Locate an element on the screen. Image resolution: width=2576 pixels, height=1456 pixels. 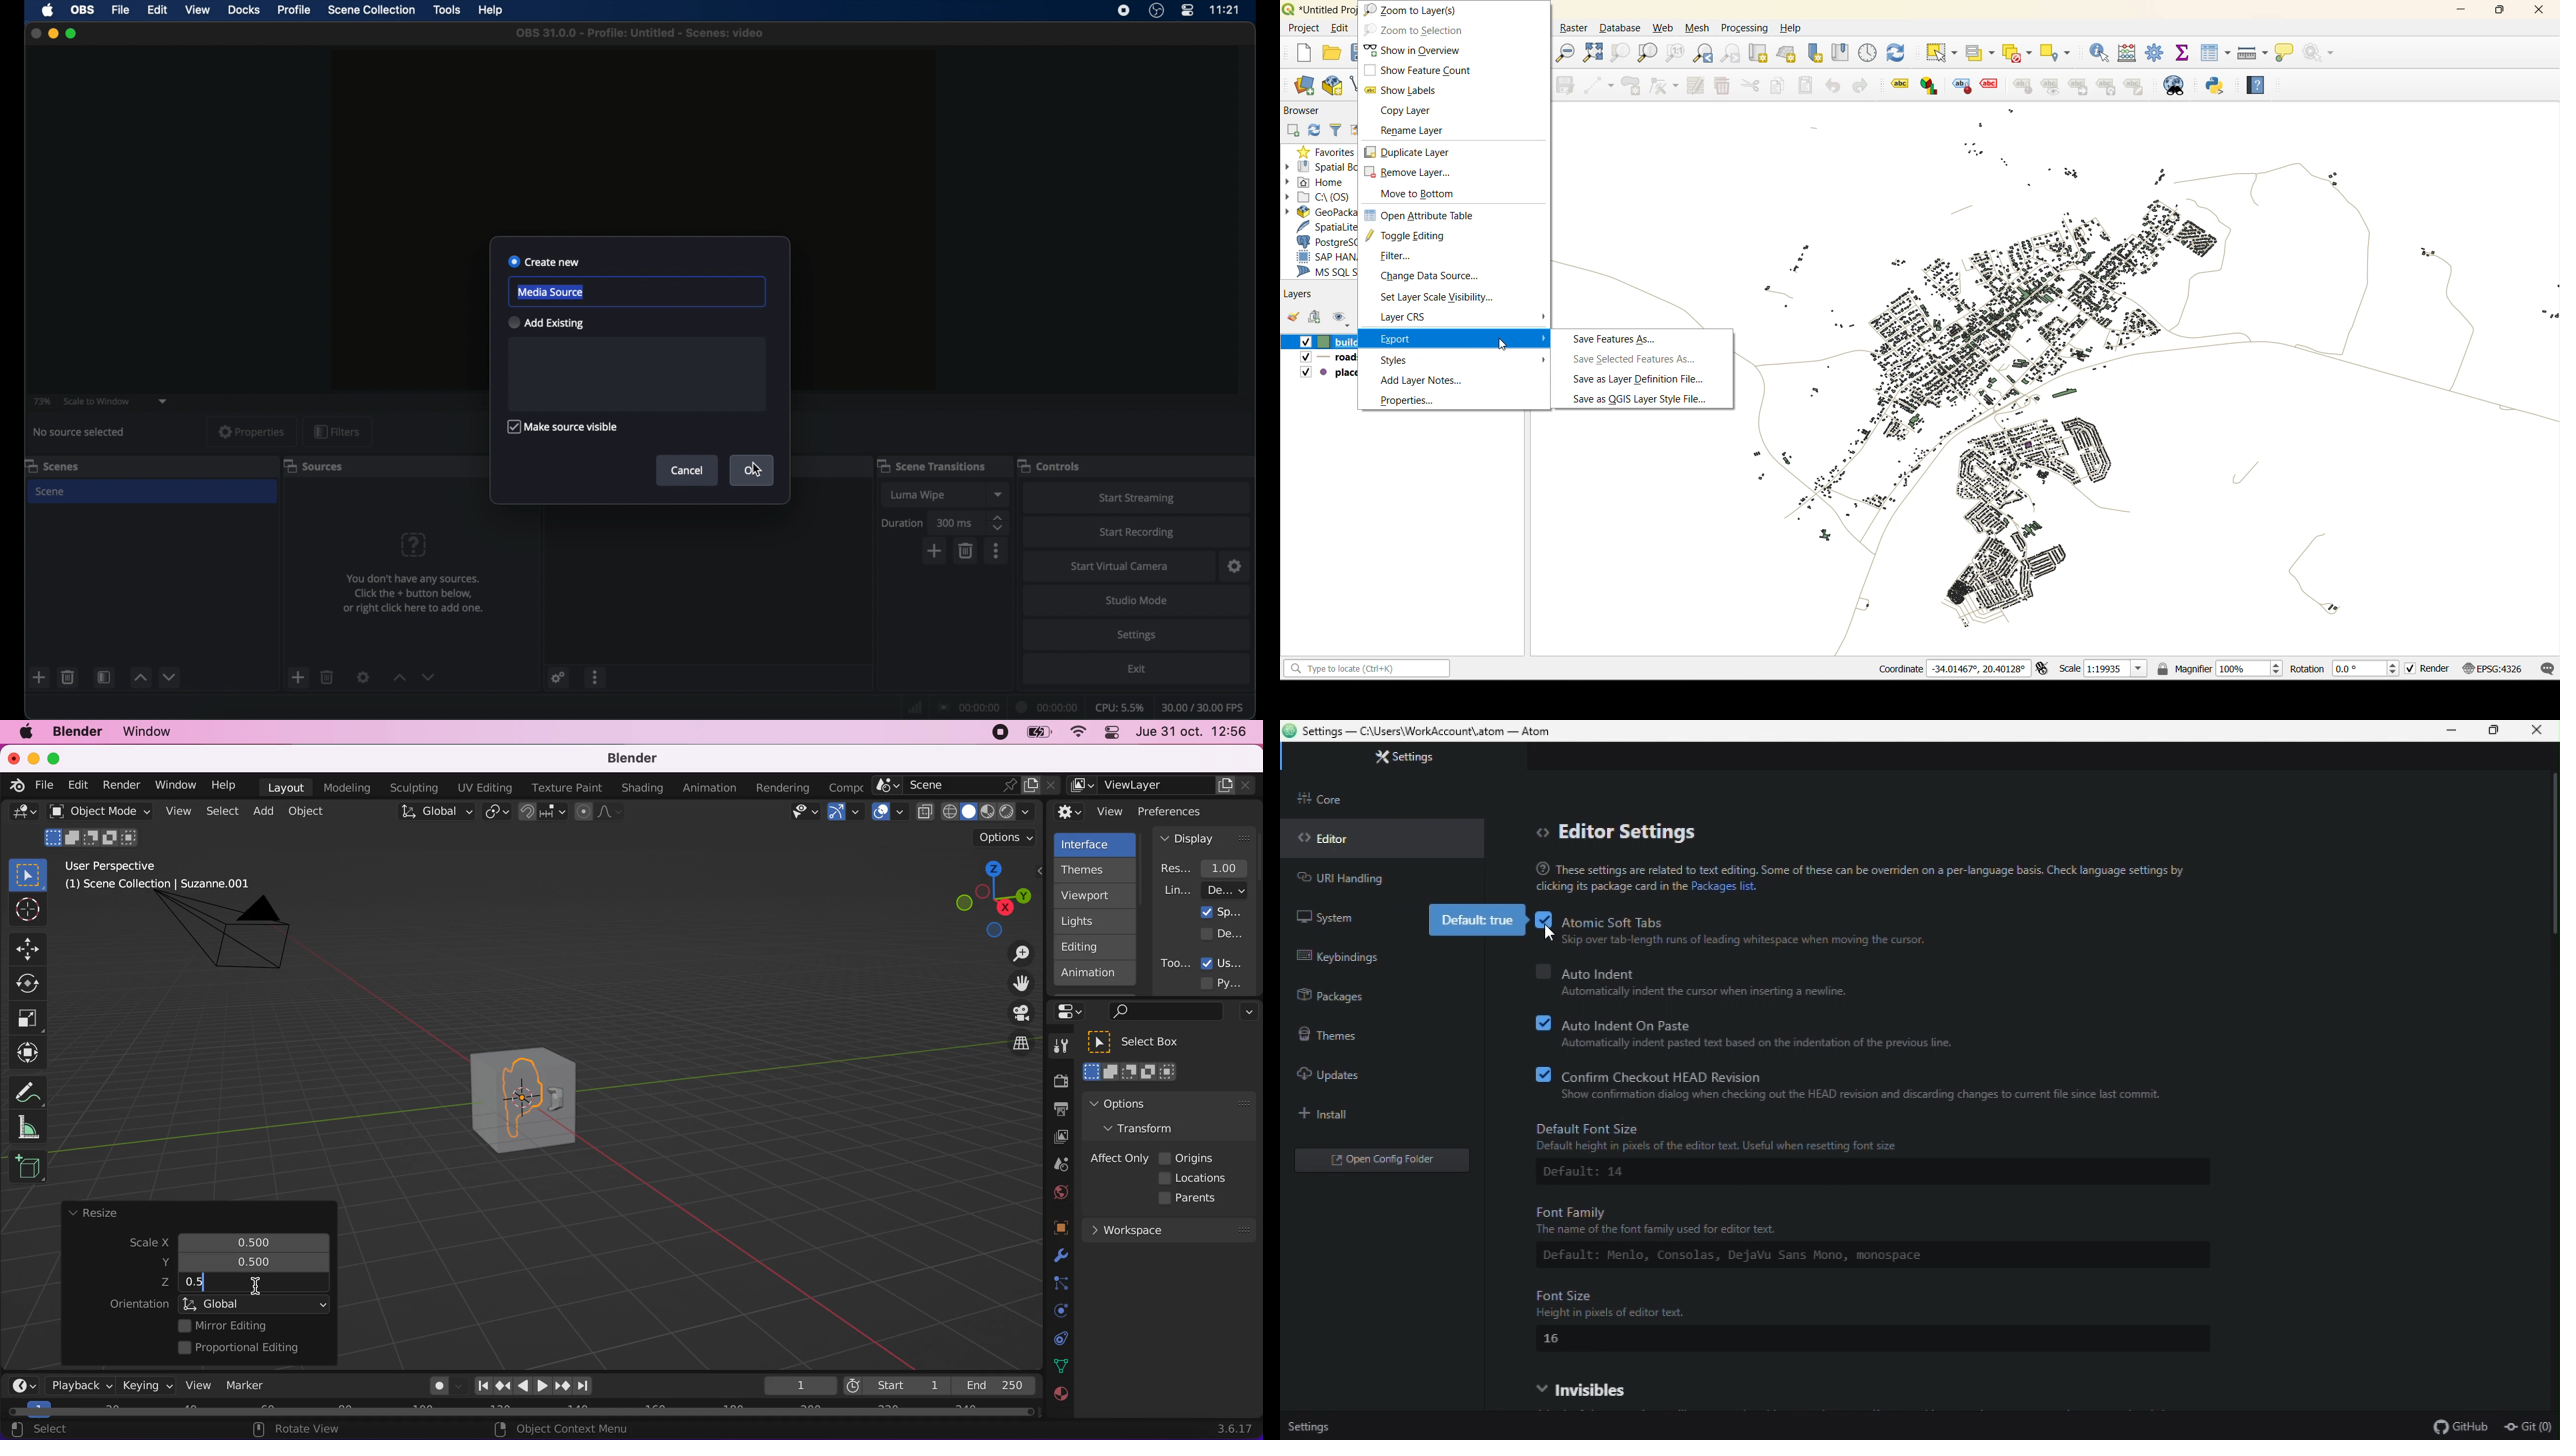
300 ms is located at coordinates (955, 523).